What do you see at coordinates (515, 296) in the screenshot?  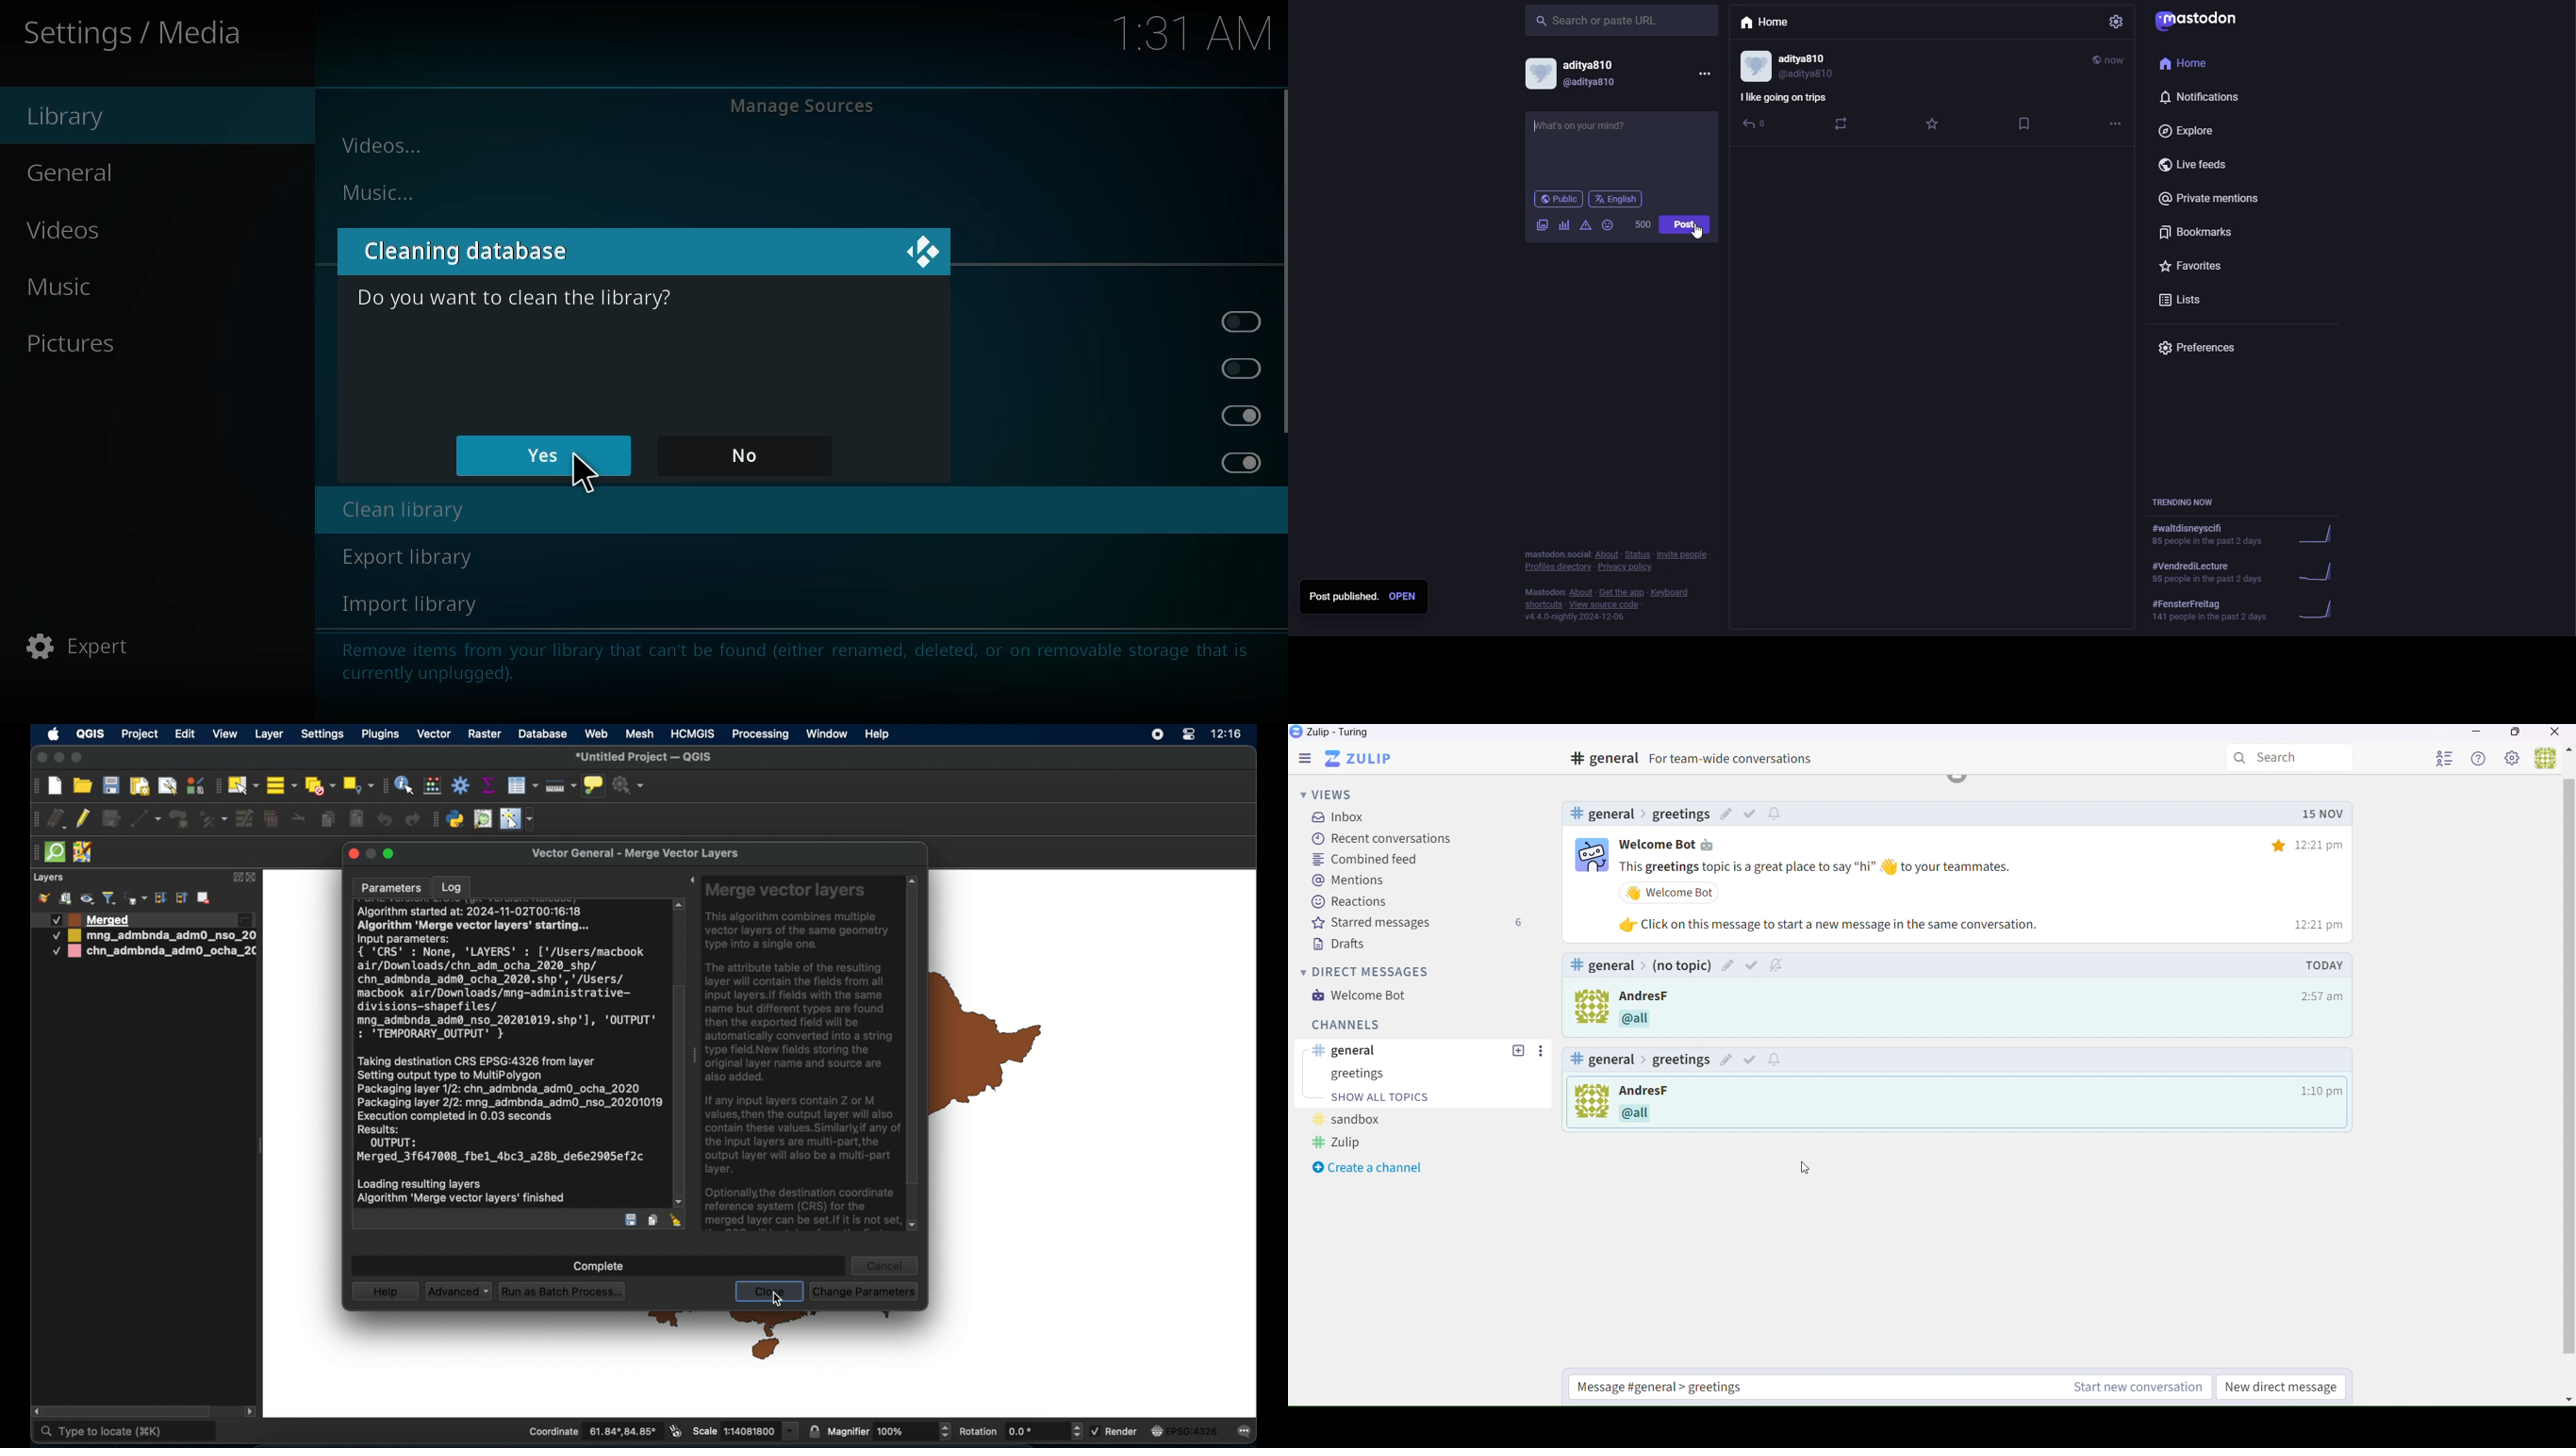 I see `confirm clean` at bounding box center [515, 296].